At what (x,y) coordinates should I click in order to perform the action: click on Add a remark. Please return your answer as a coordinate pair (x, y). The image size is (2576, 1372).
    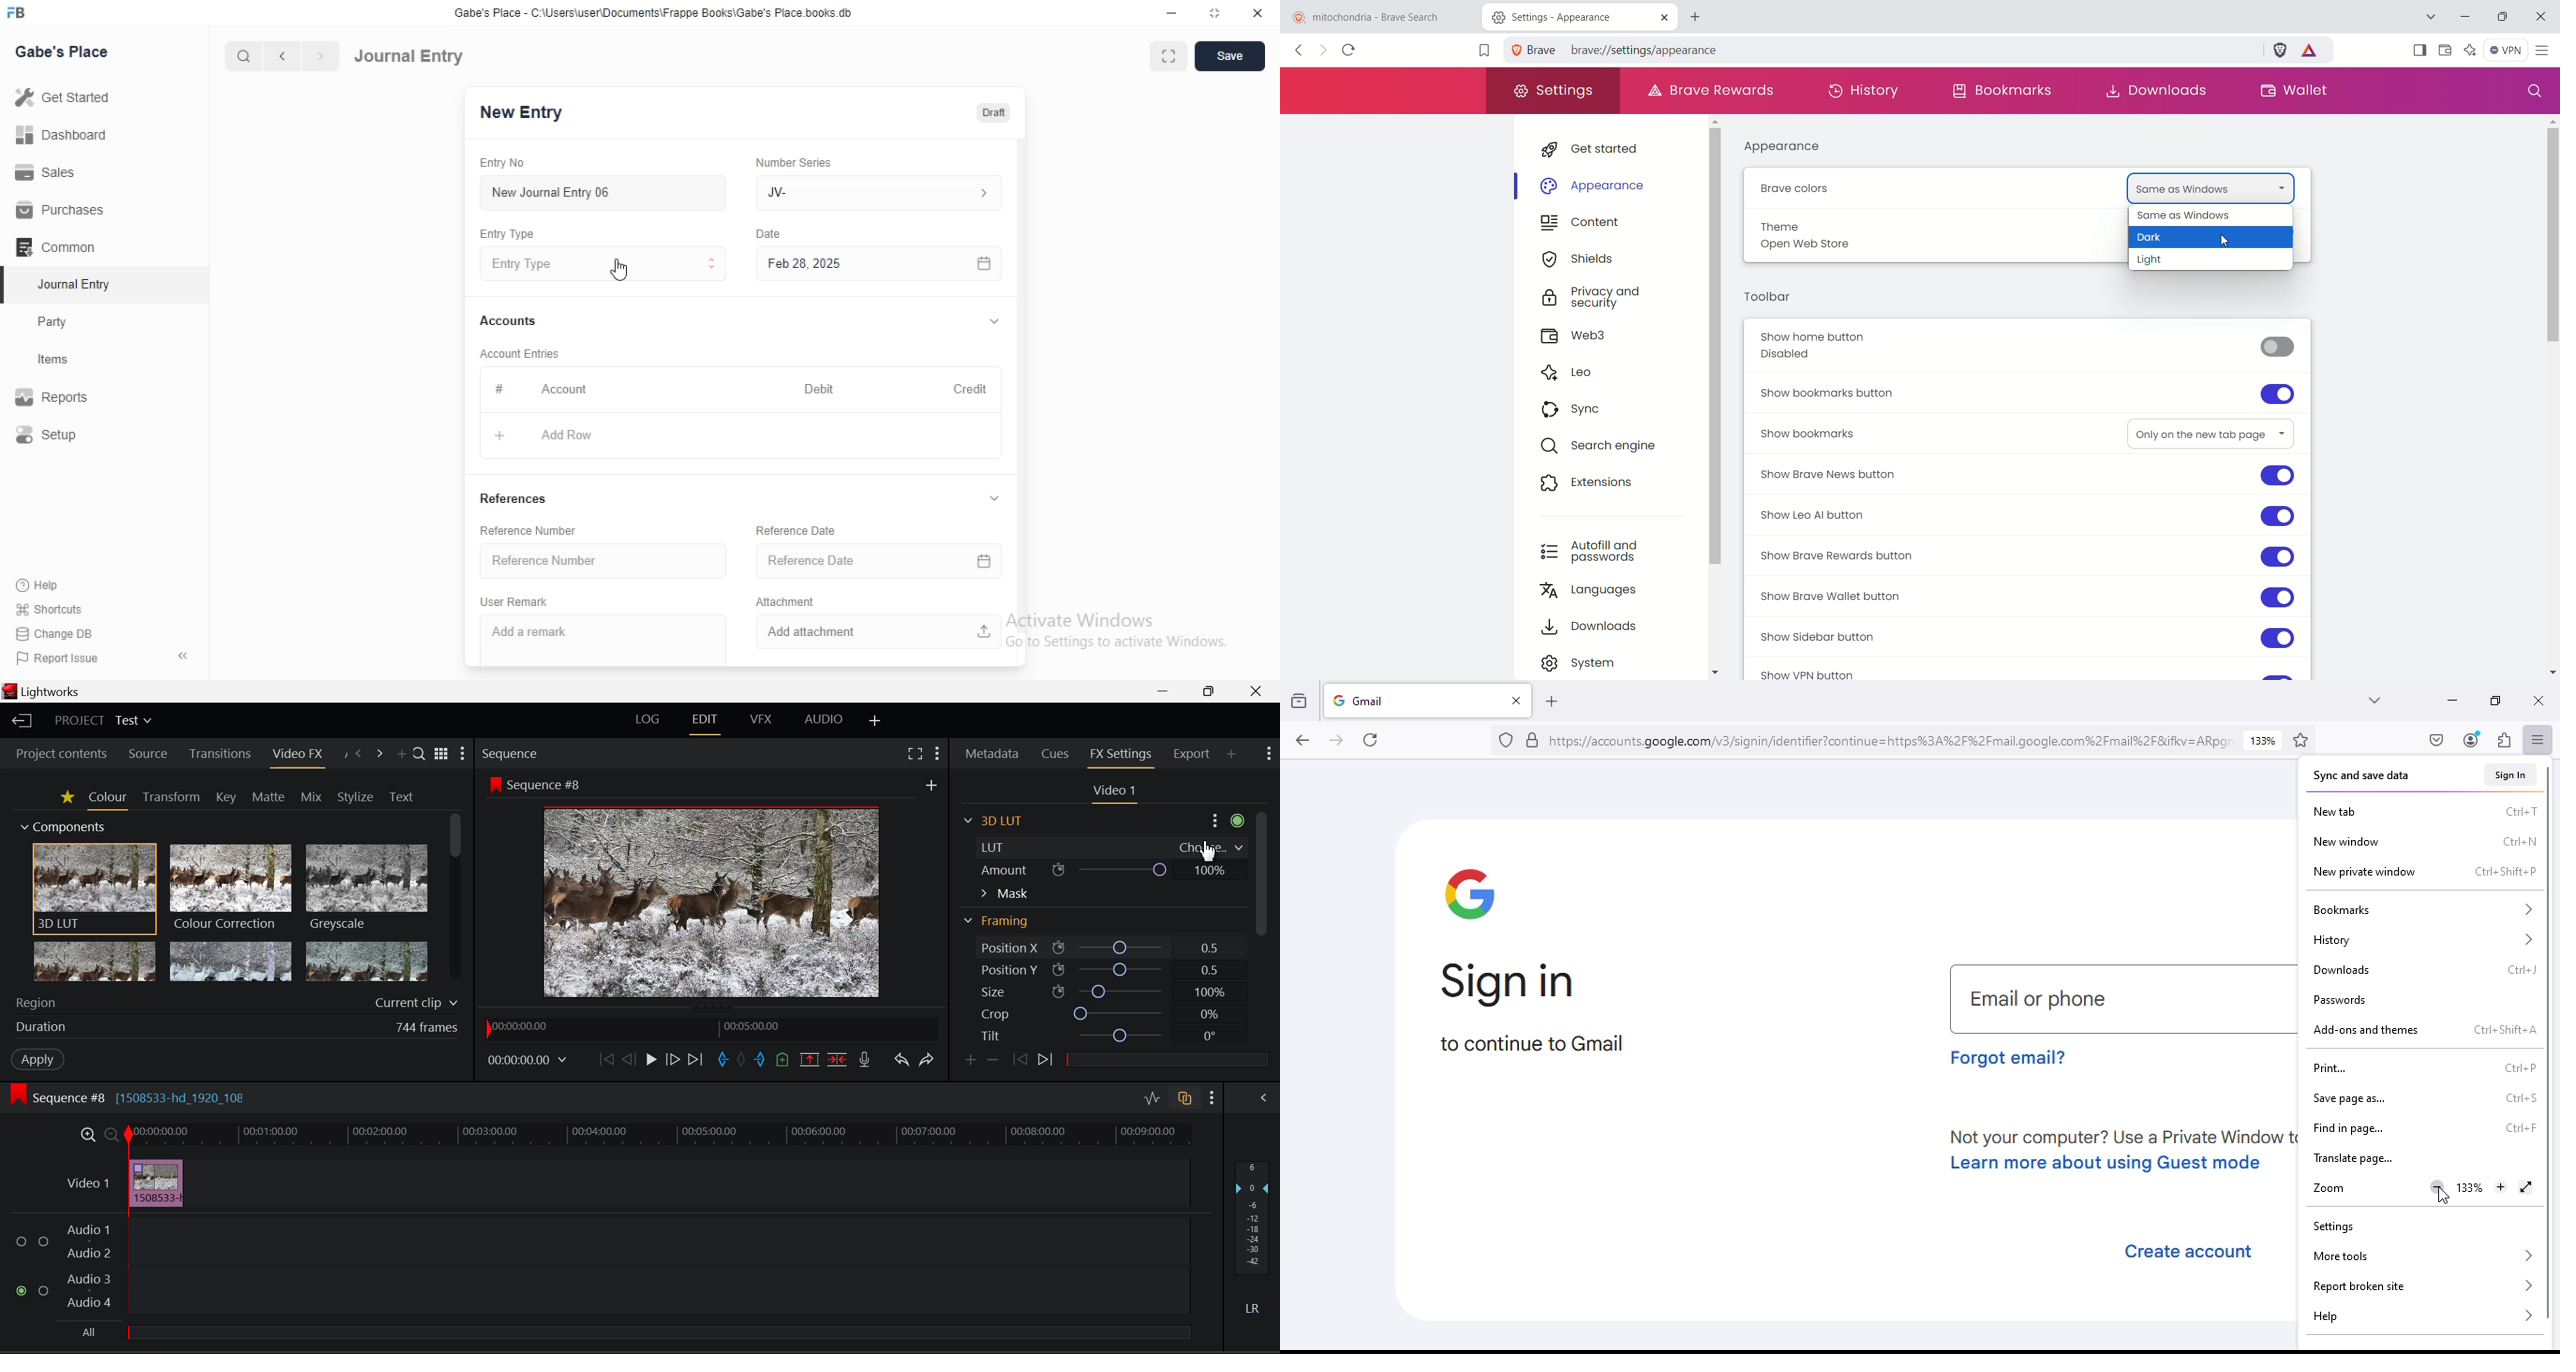
    Looking at the image, I should click on (606, 636).